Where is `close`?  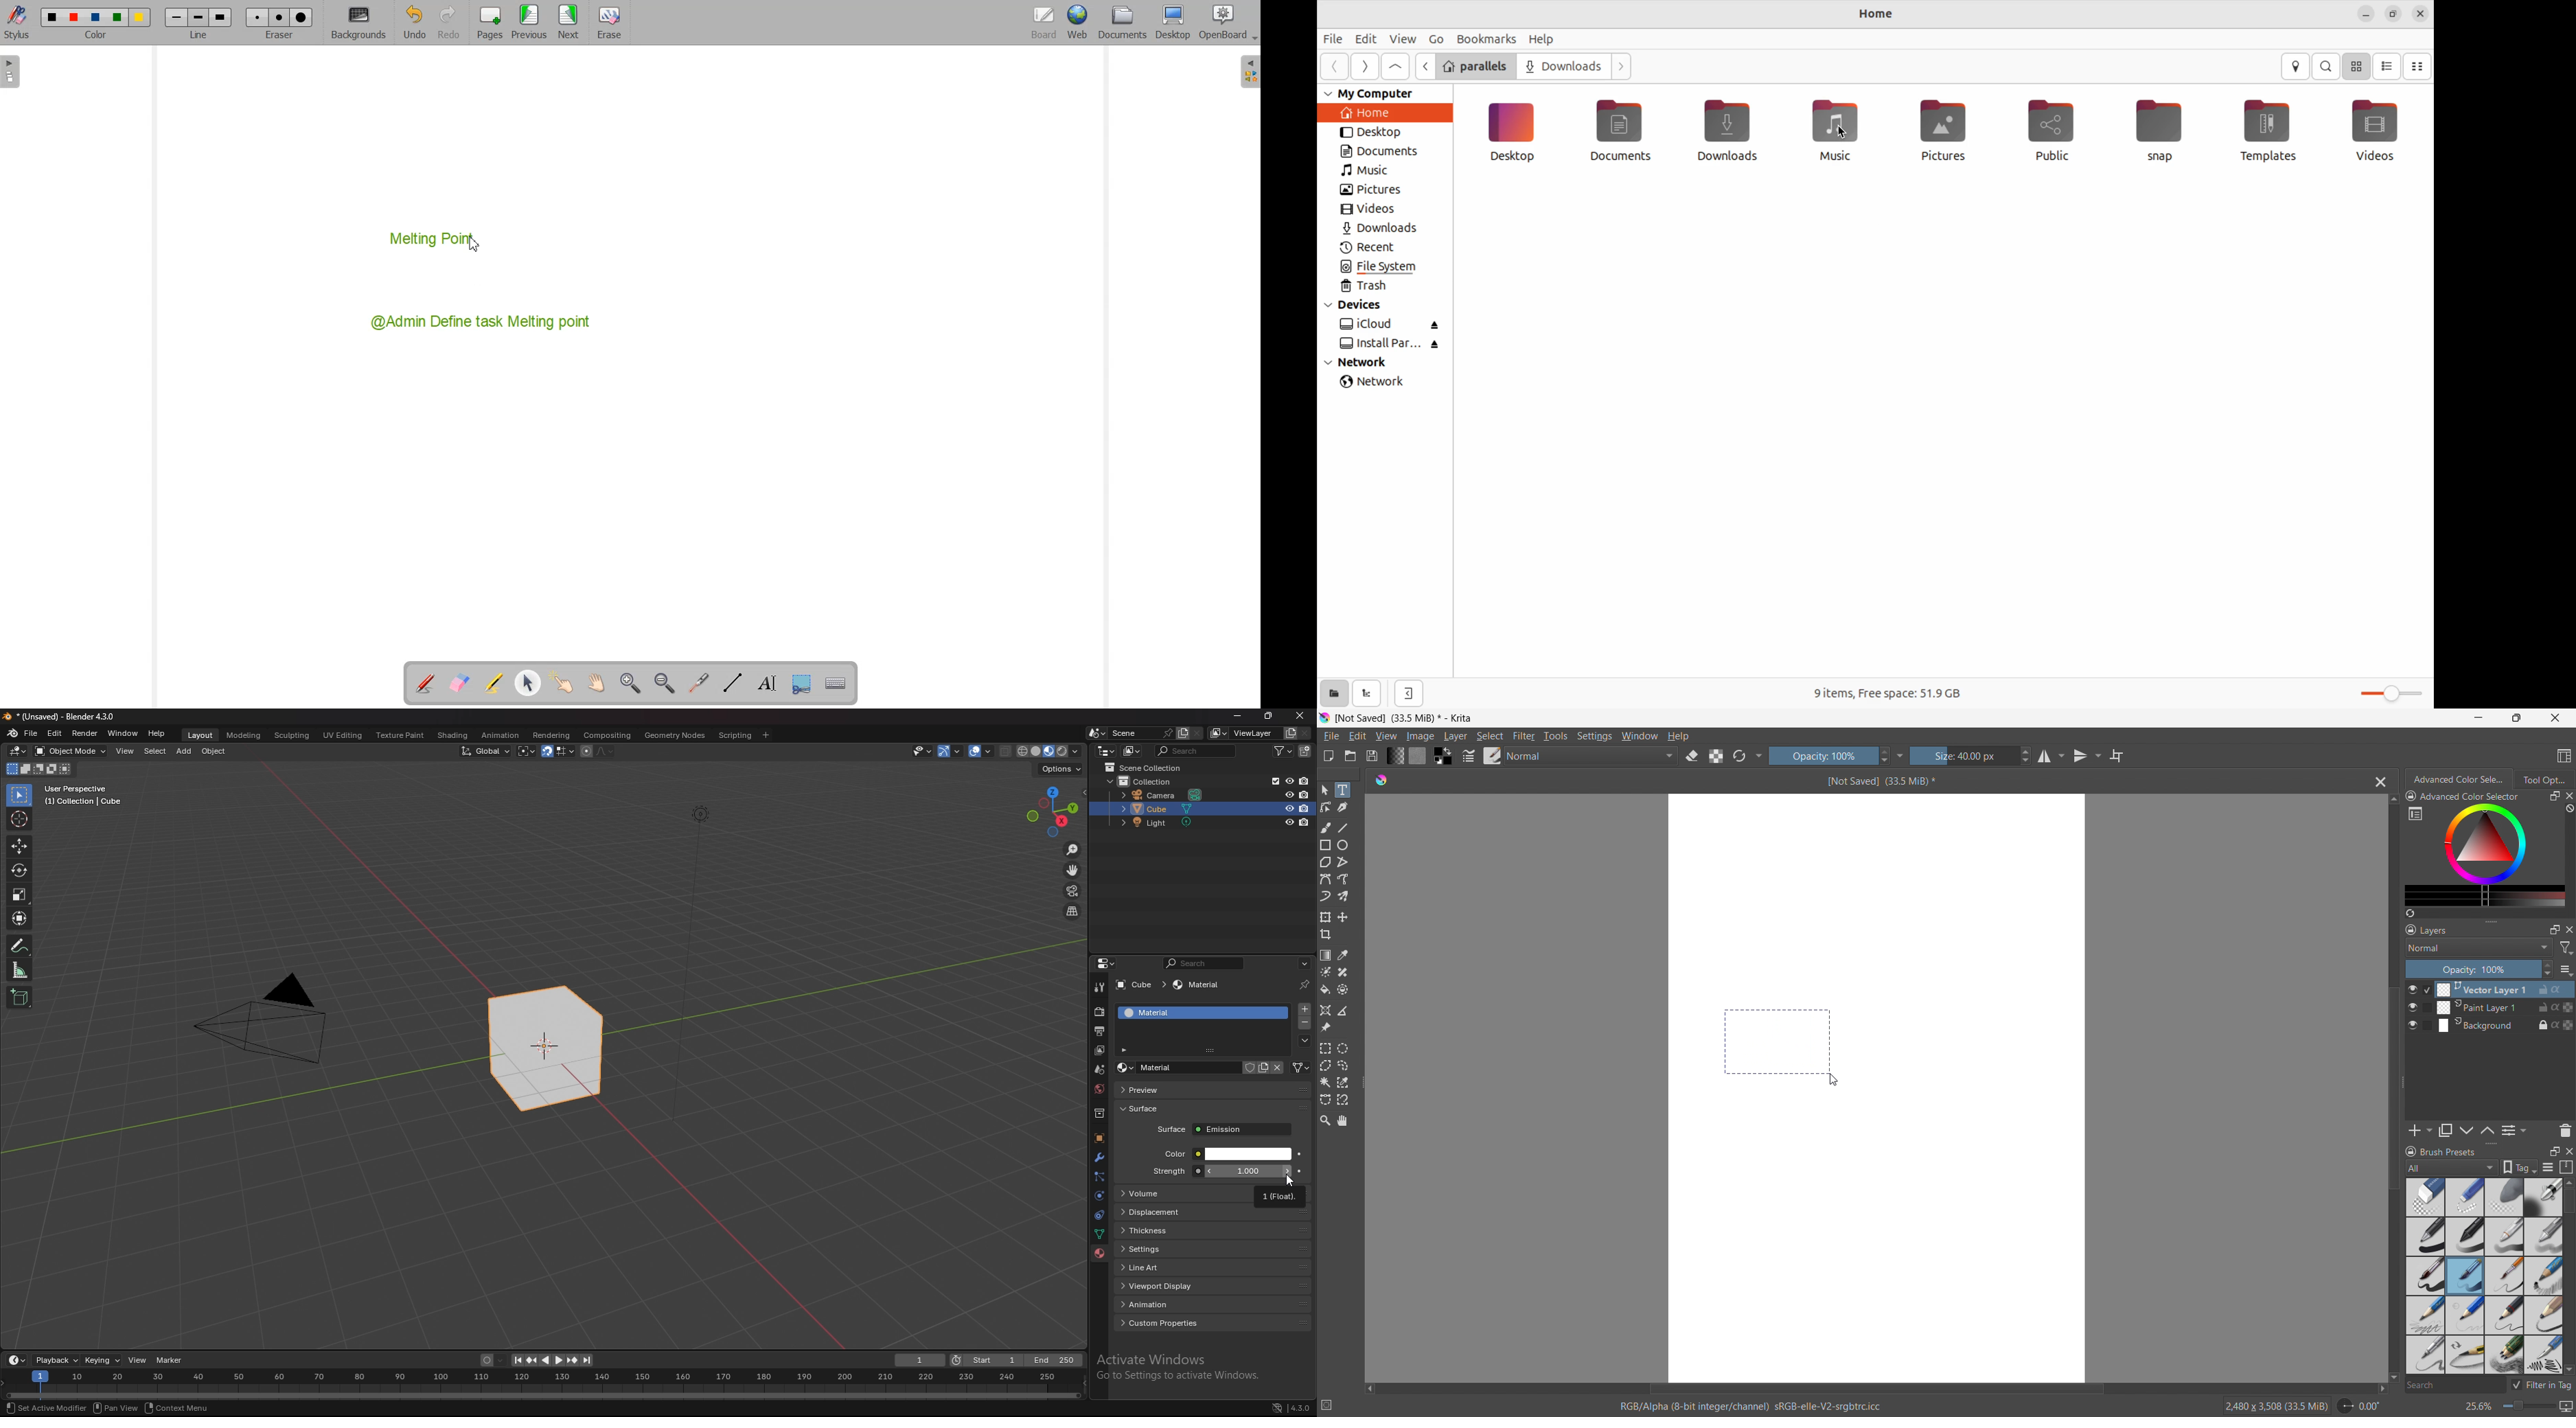
close is located at coordinates (2569, 796).